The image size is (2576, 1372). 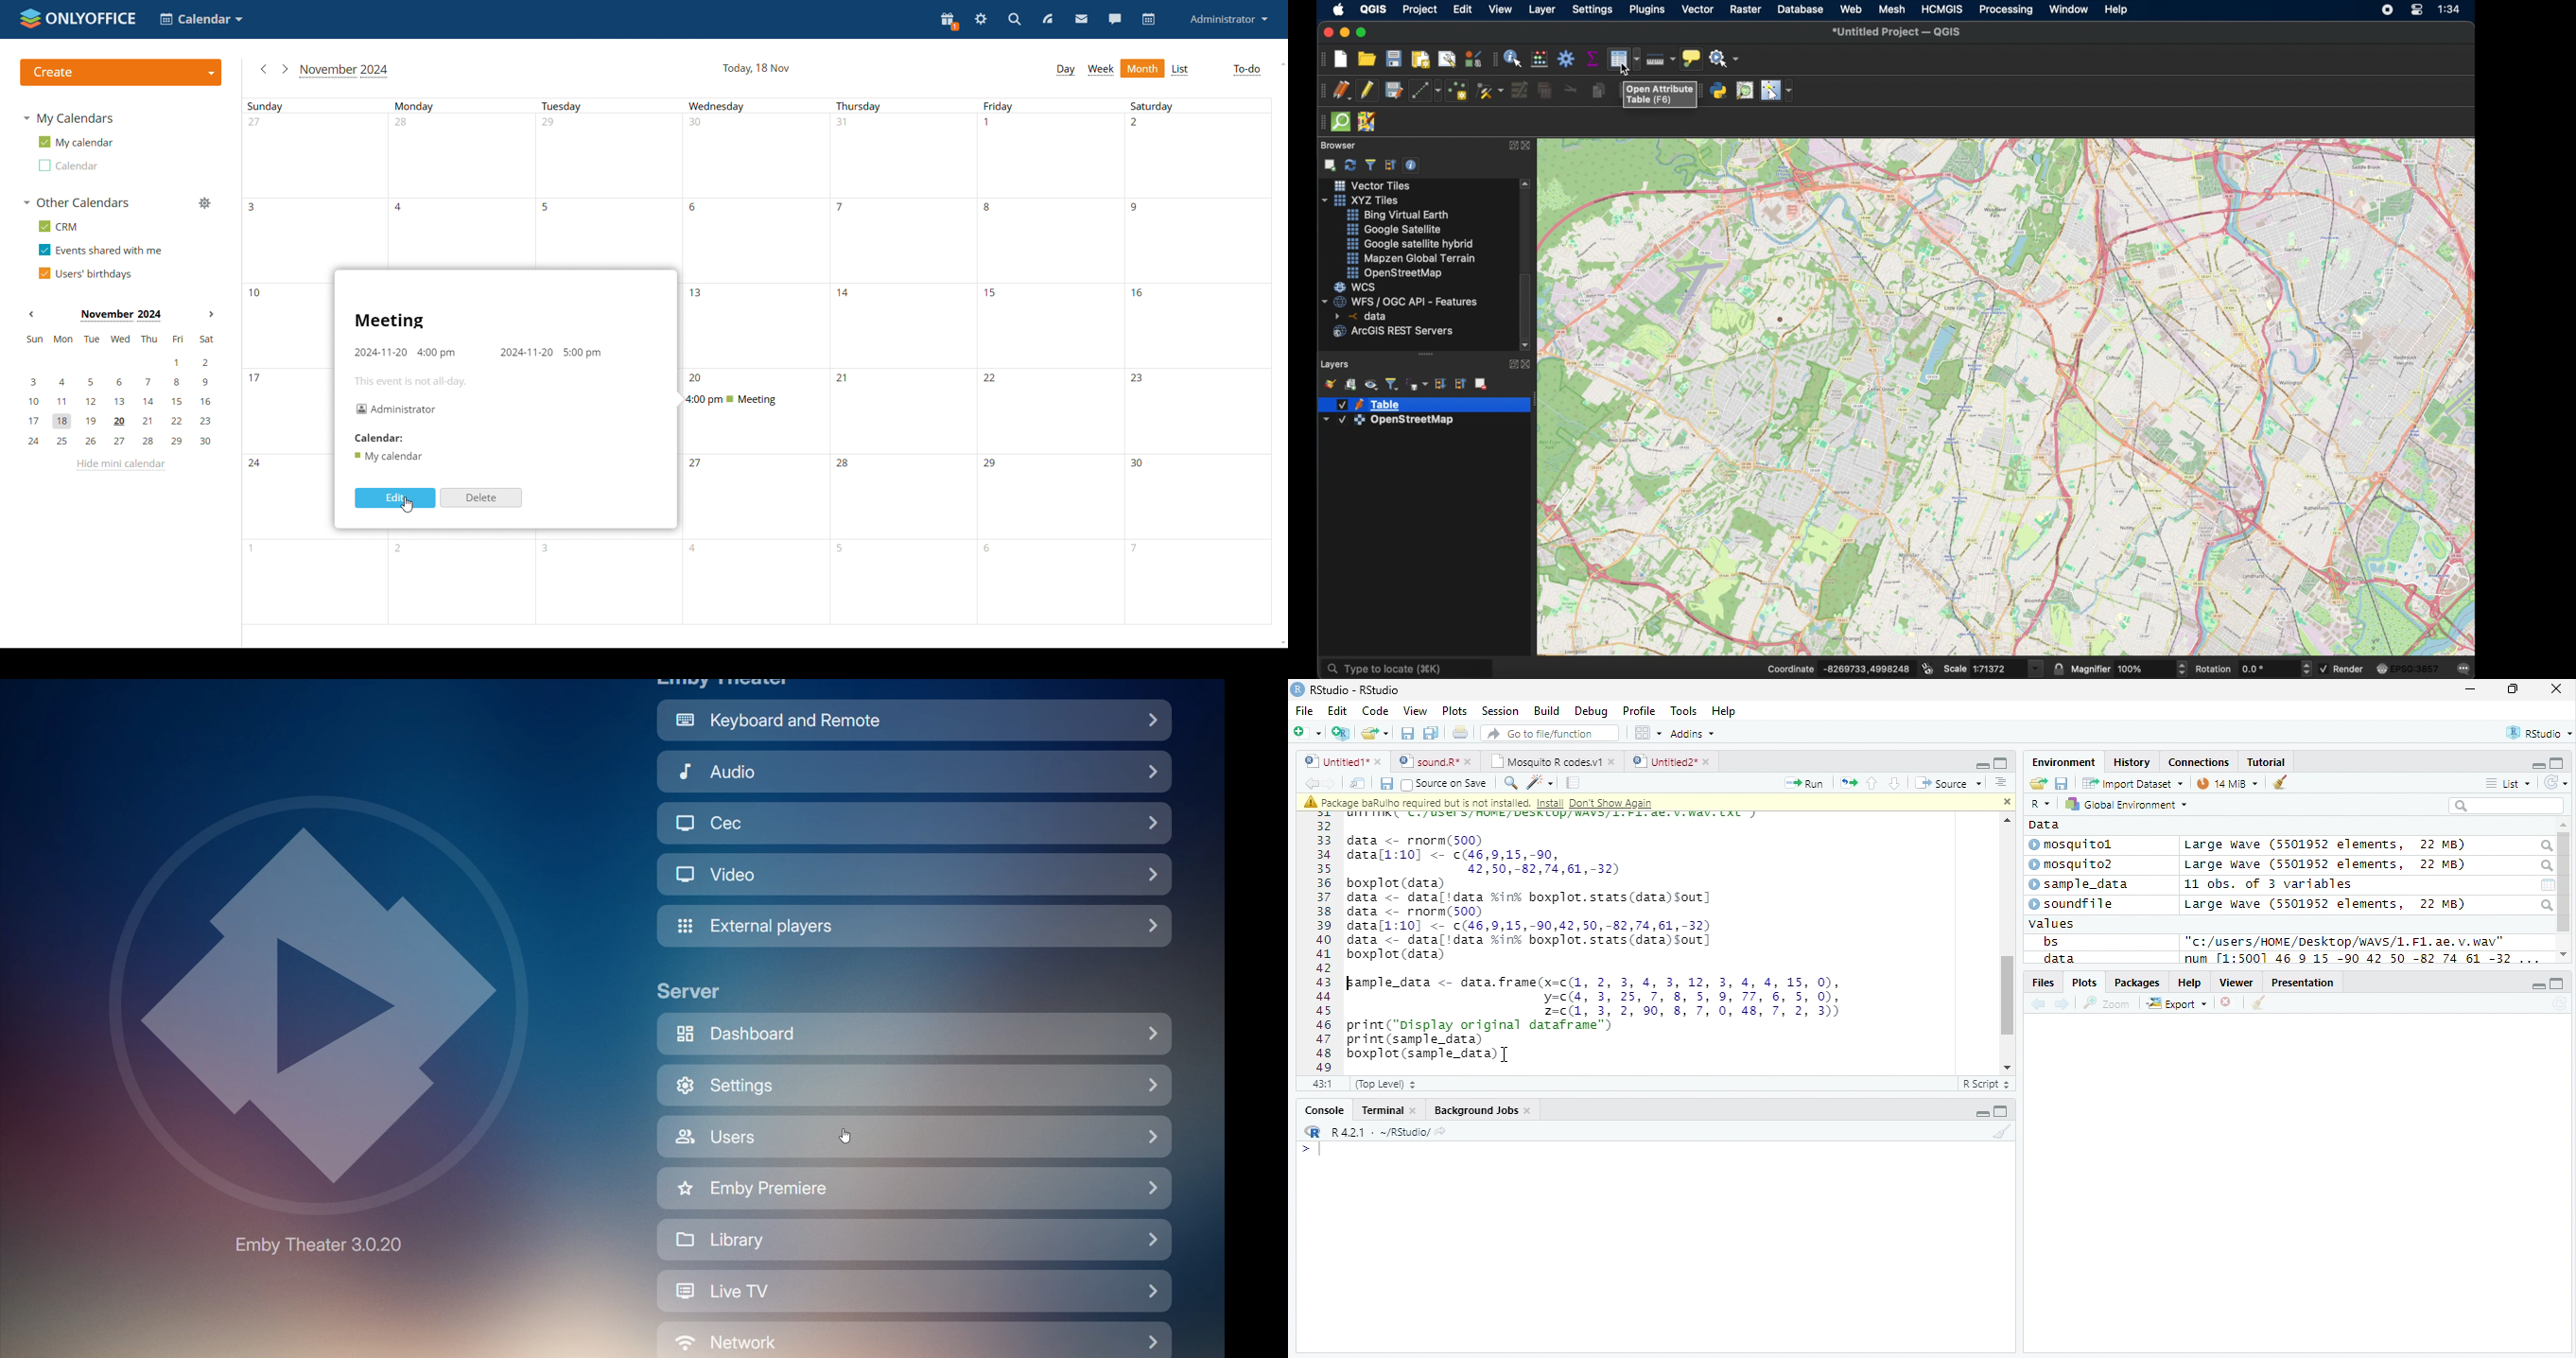 I want to click on zoom, so click(x=2107, y=1002).